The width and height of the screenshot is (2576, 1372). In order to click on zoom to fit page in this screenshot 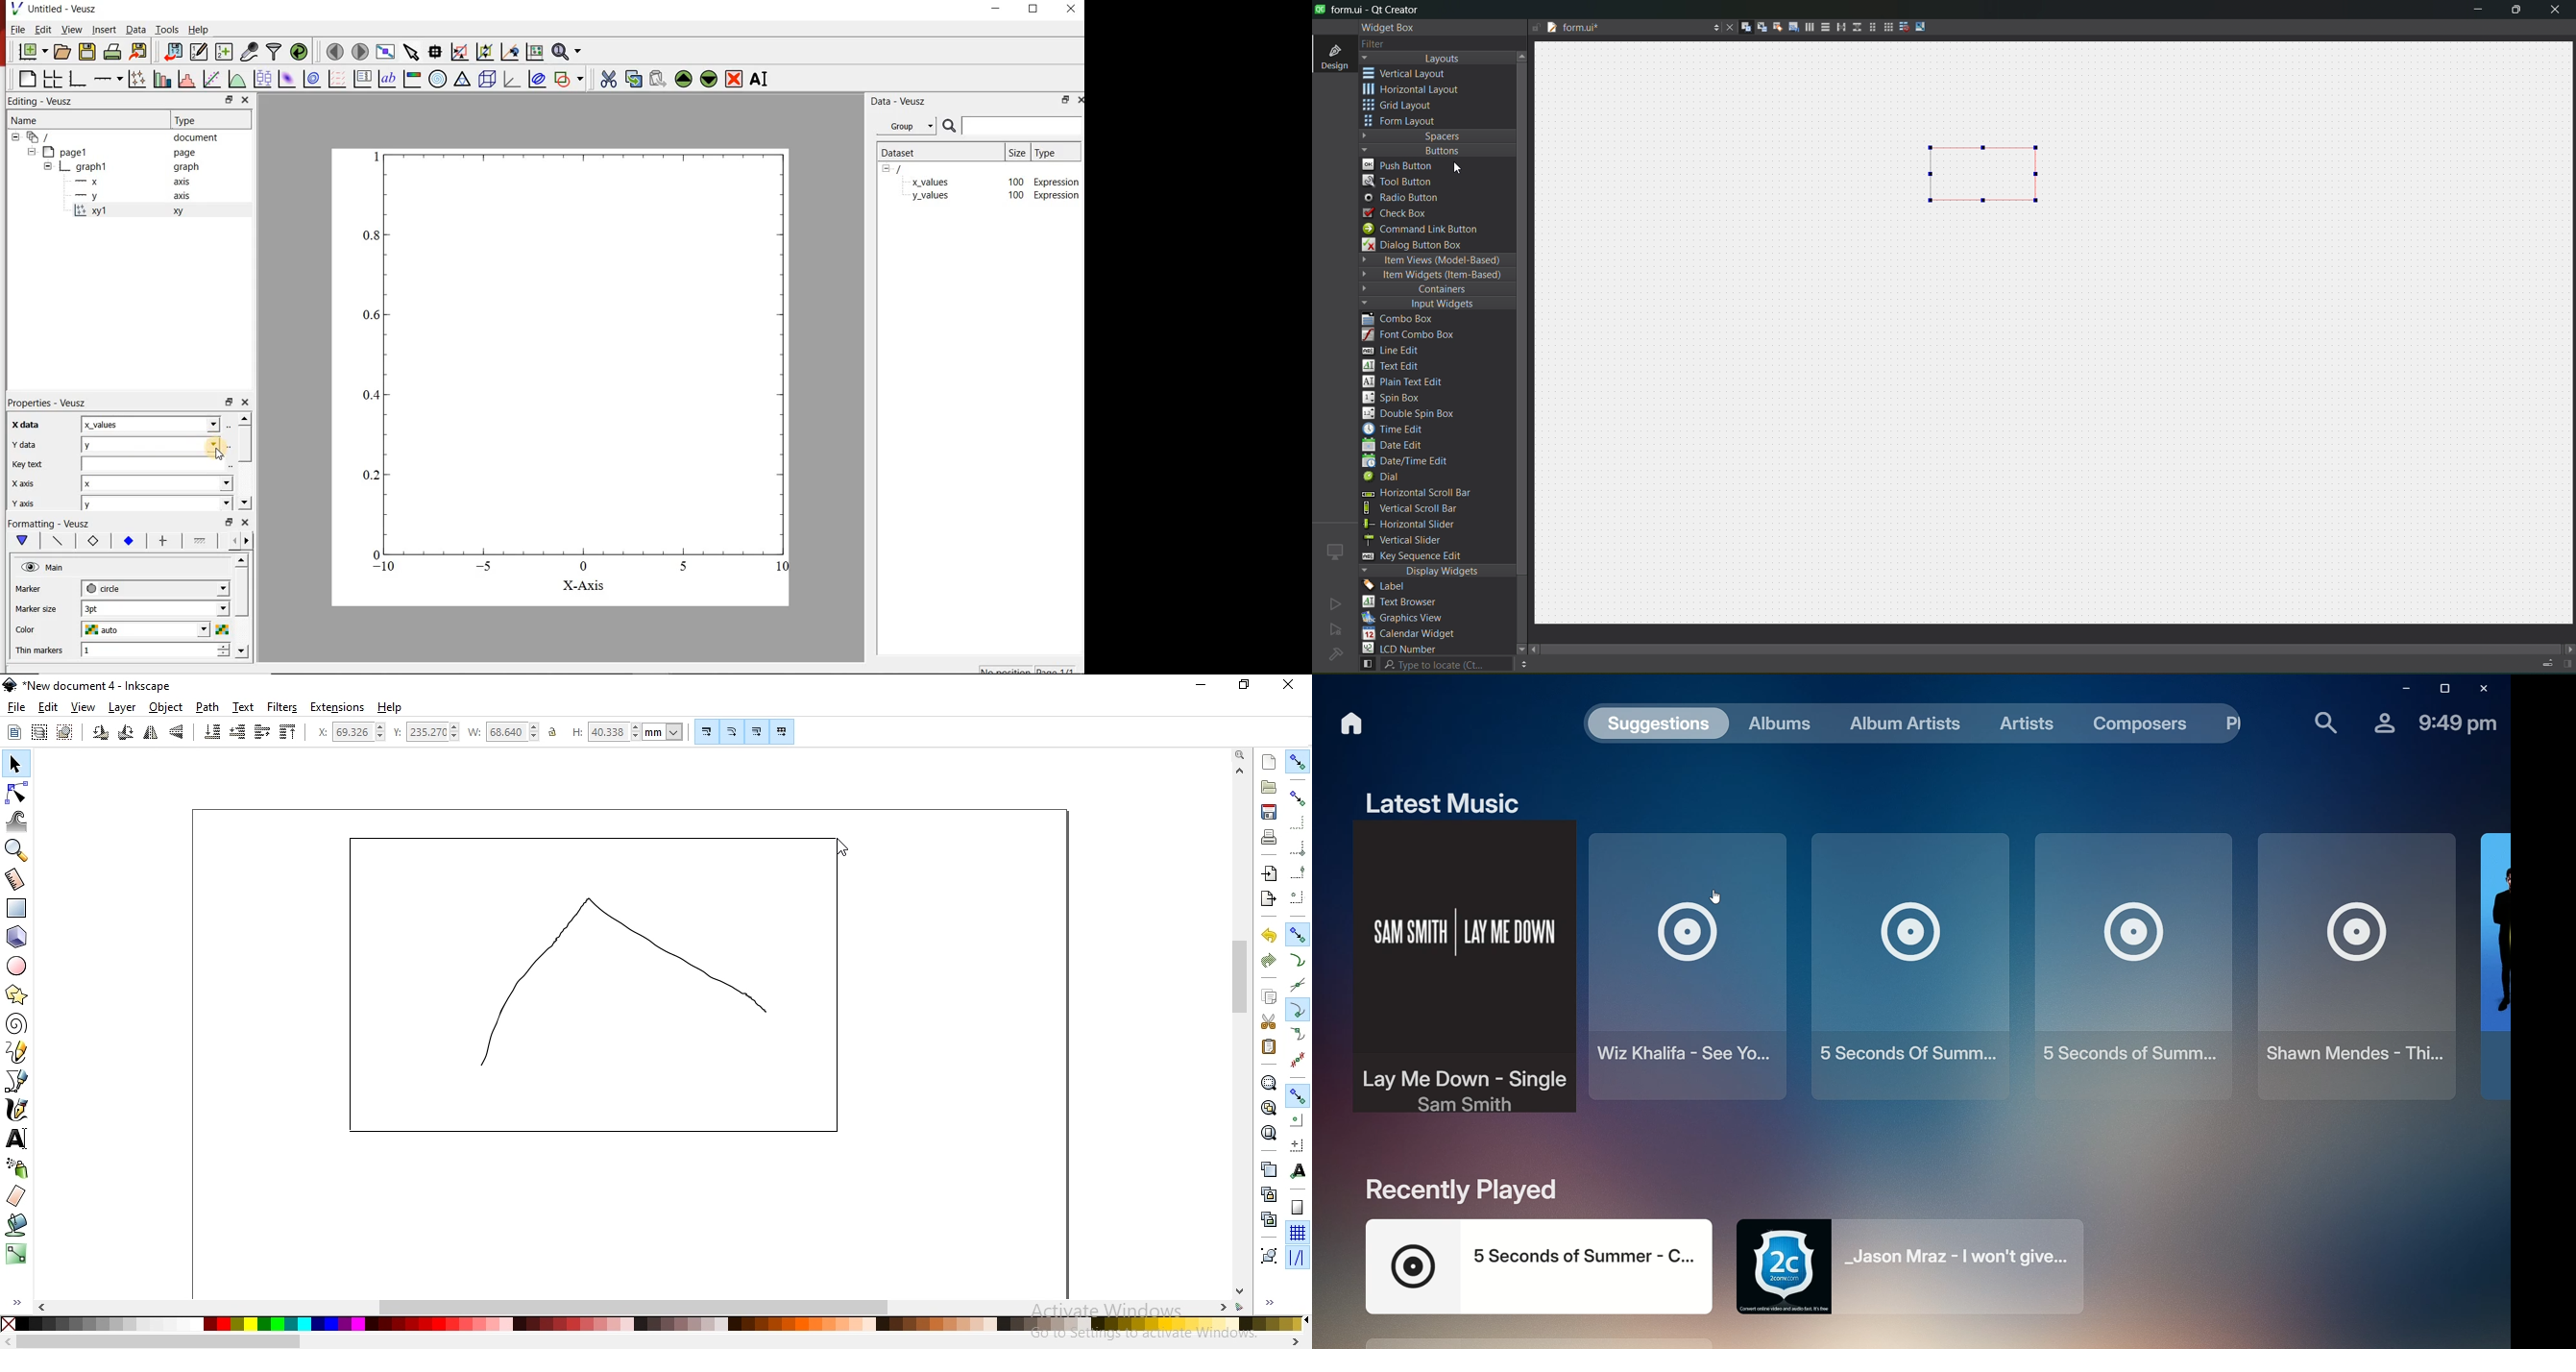, I will do `click(1268, 1133)`.